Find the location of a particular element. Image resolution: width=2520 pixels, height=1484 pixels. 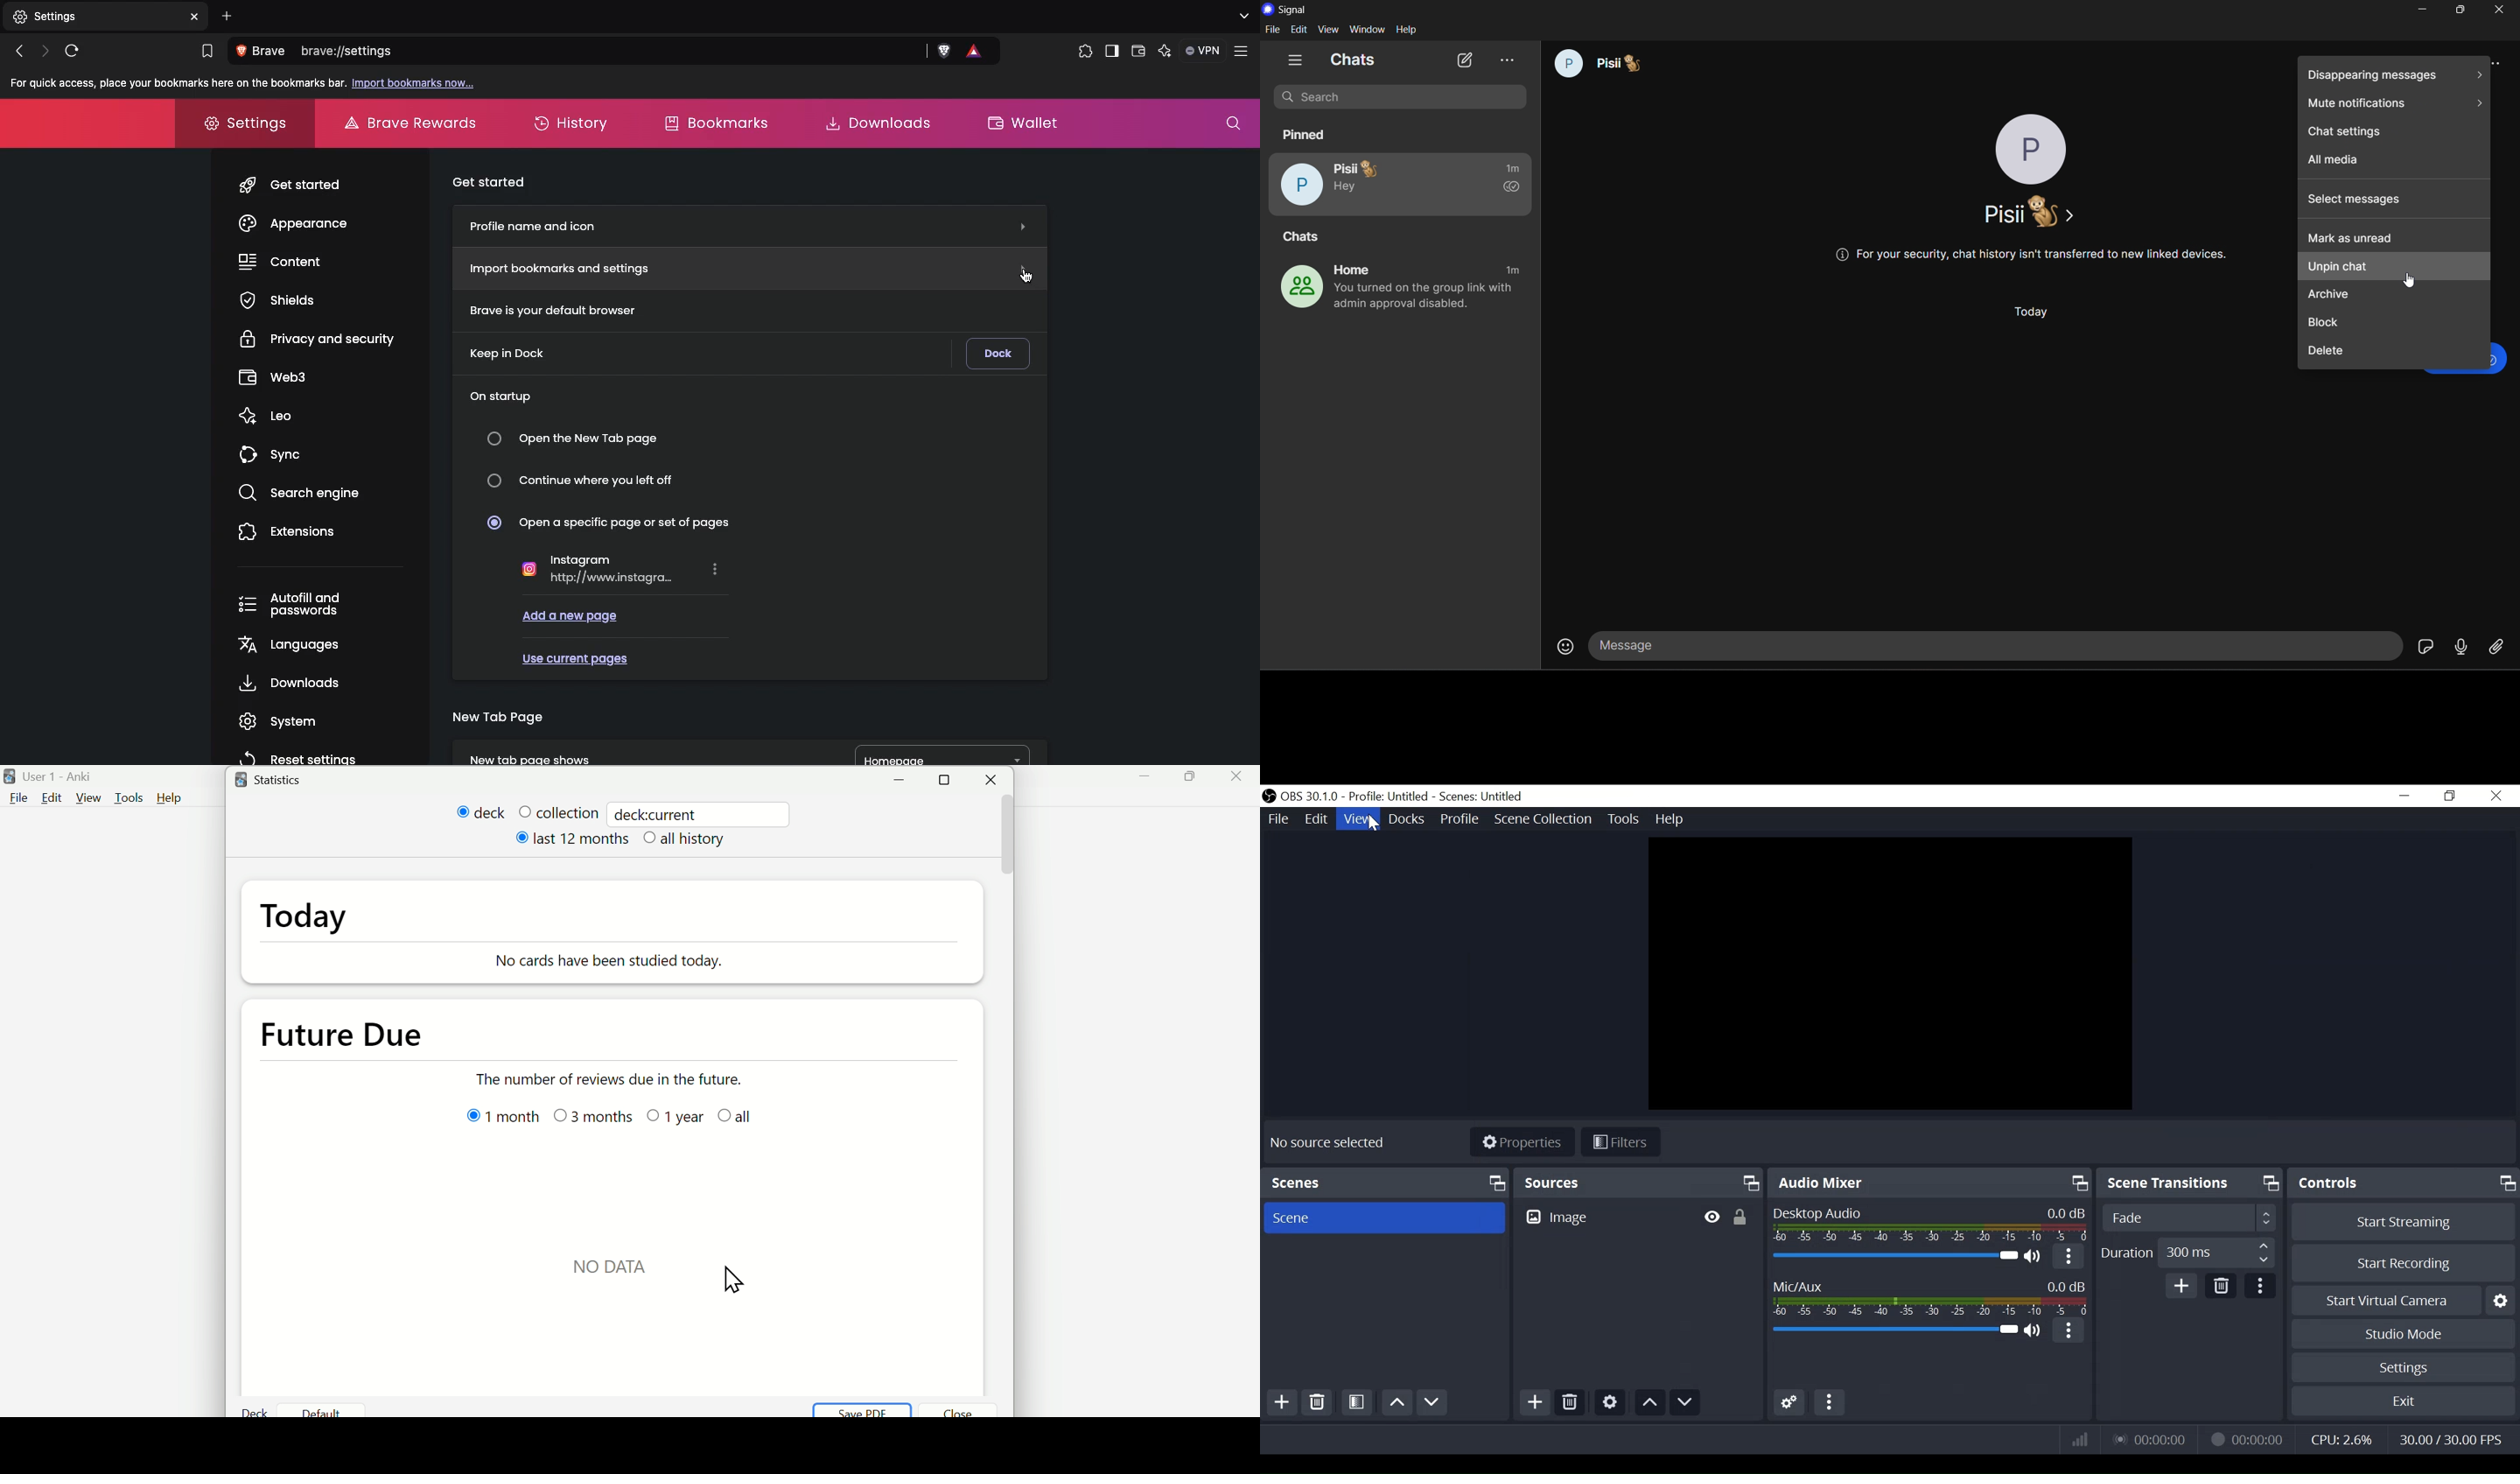

Statistics is located at coordinates (272, 779).